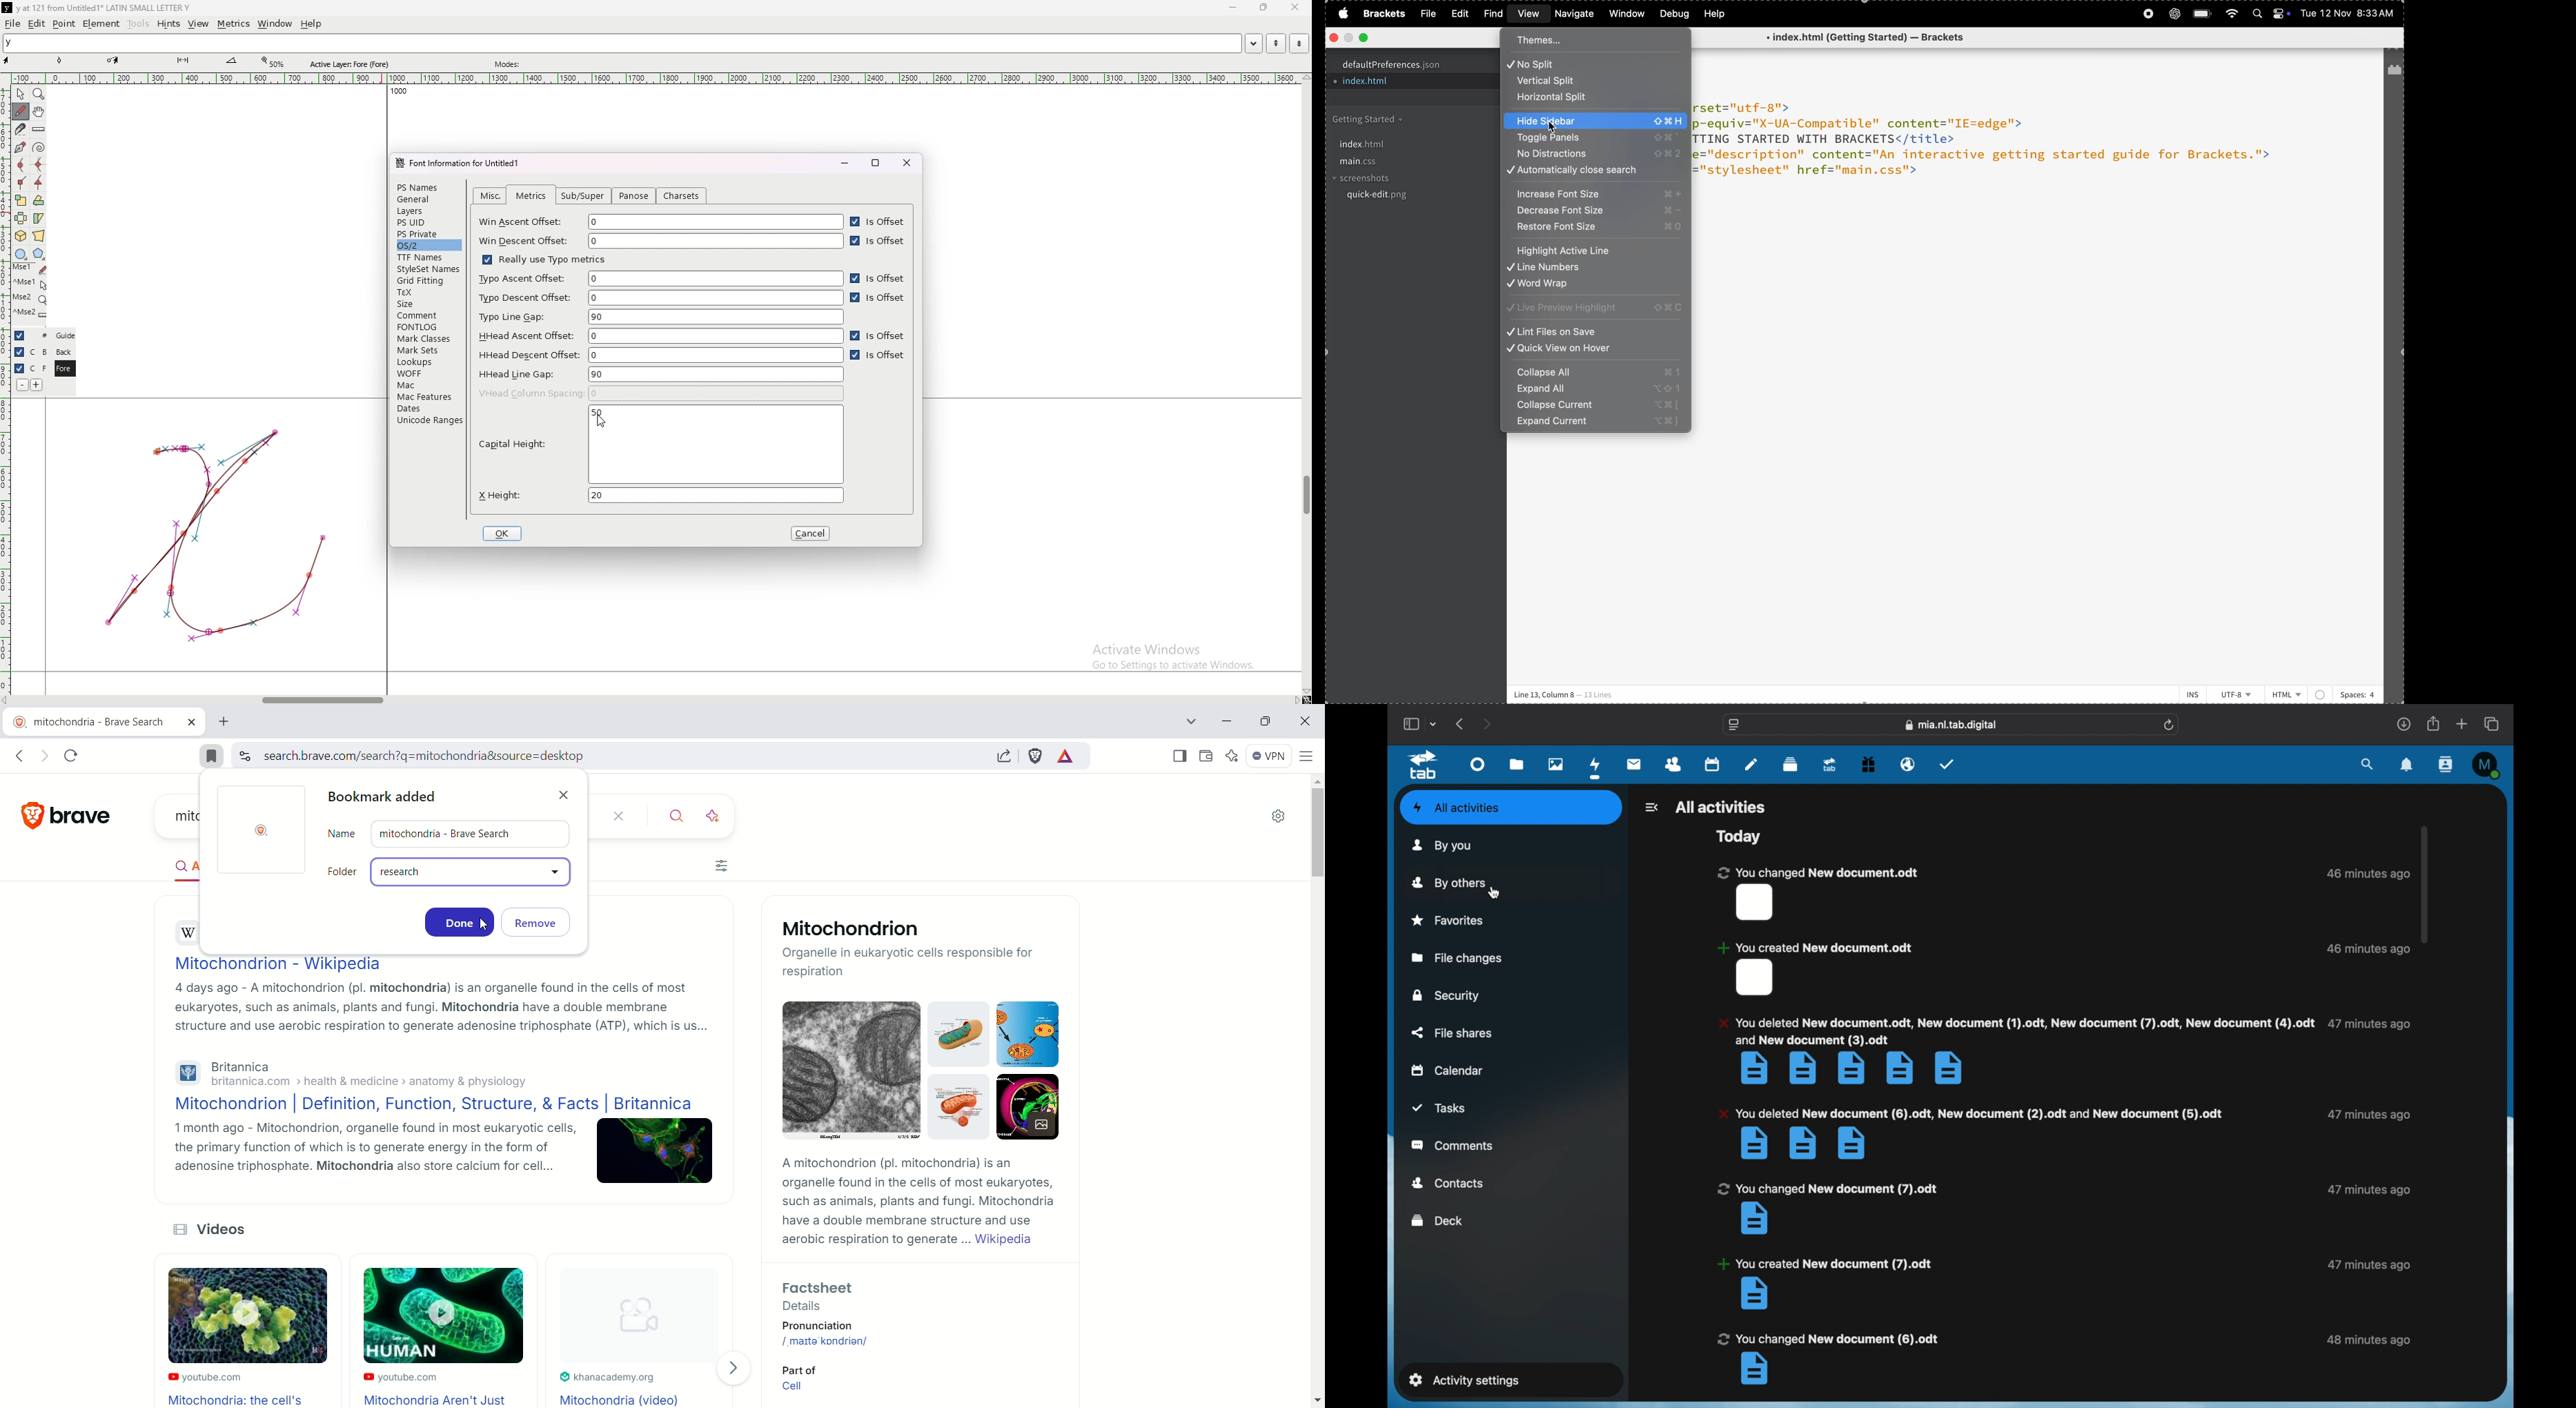 The image size is (2576, 1428). Describe the element at coordinates (2368, 764) in the screenshot. I see `search` at that location.